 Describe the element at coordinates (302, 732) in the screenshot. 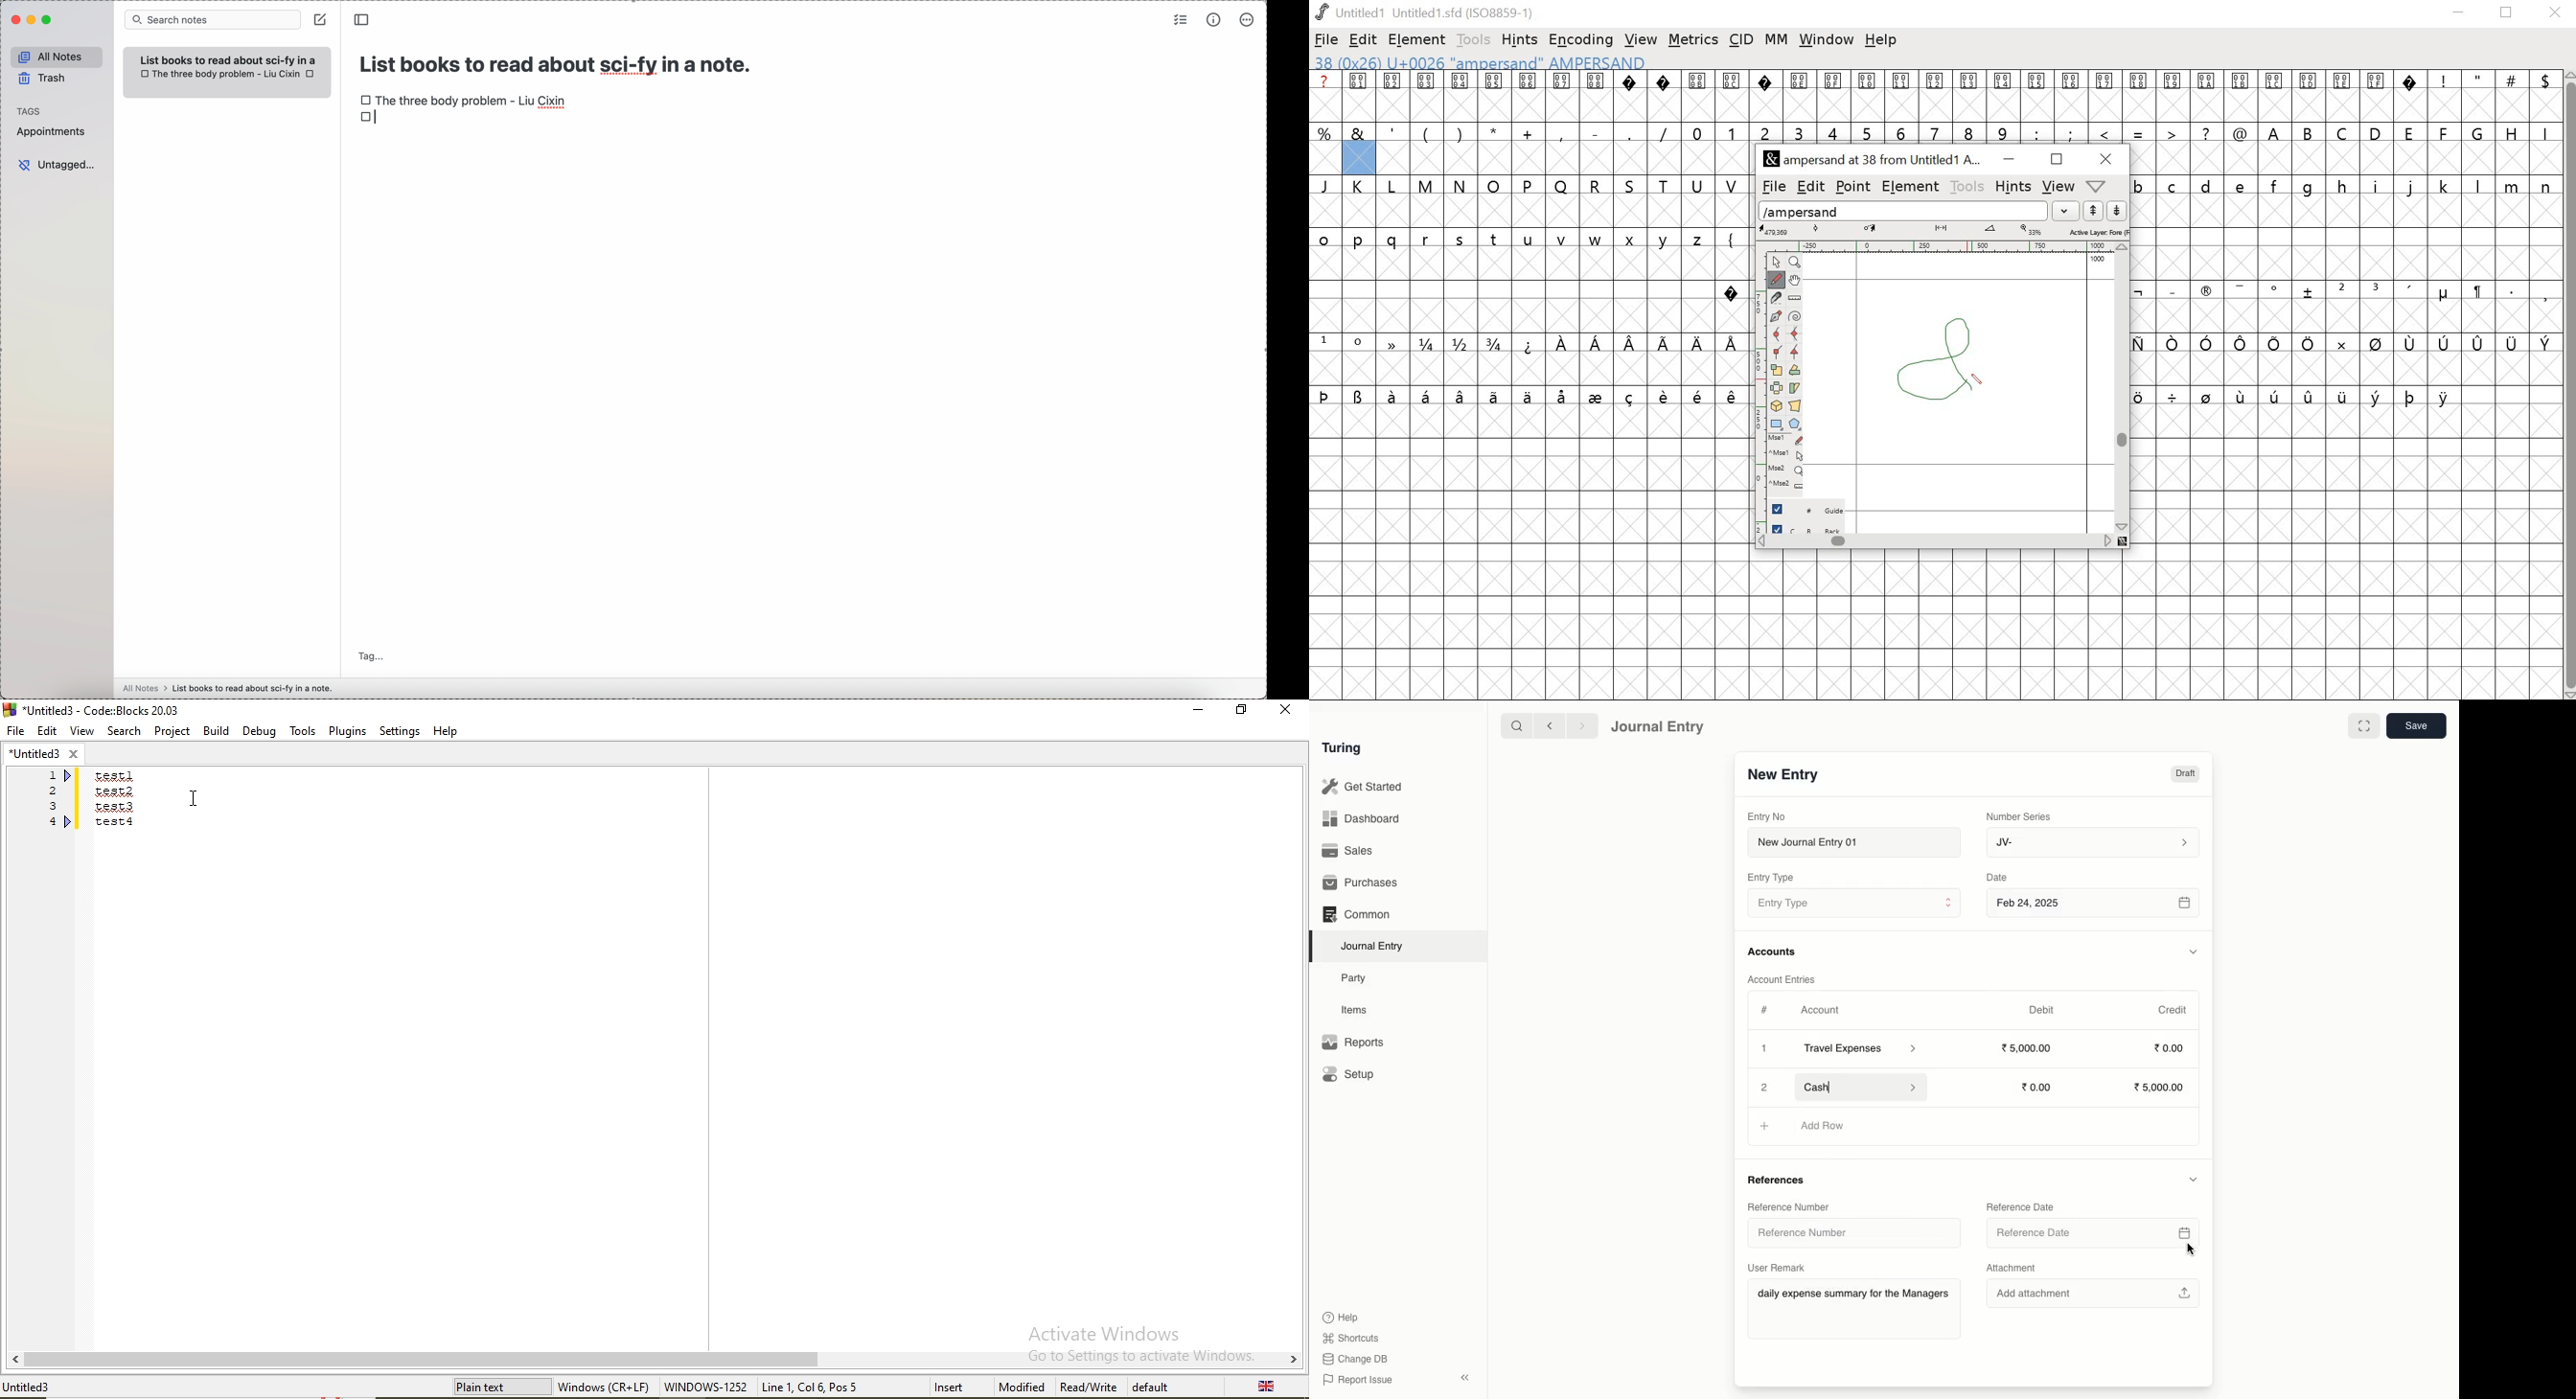

I see `Tools ` at that location.